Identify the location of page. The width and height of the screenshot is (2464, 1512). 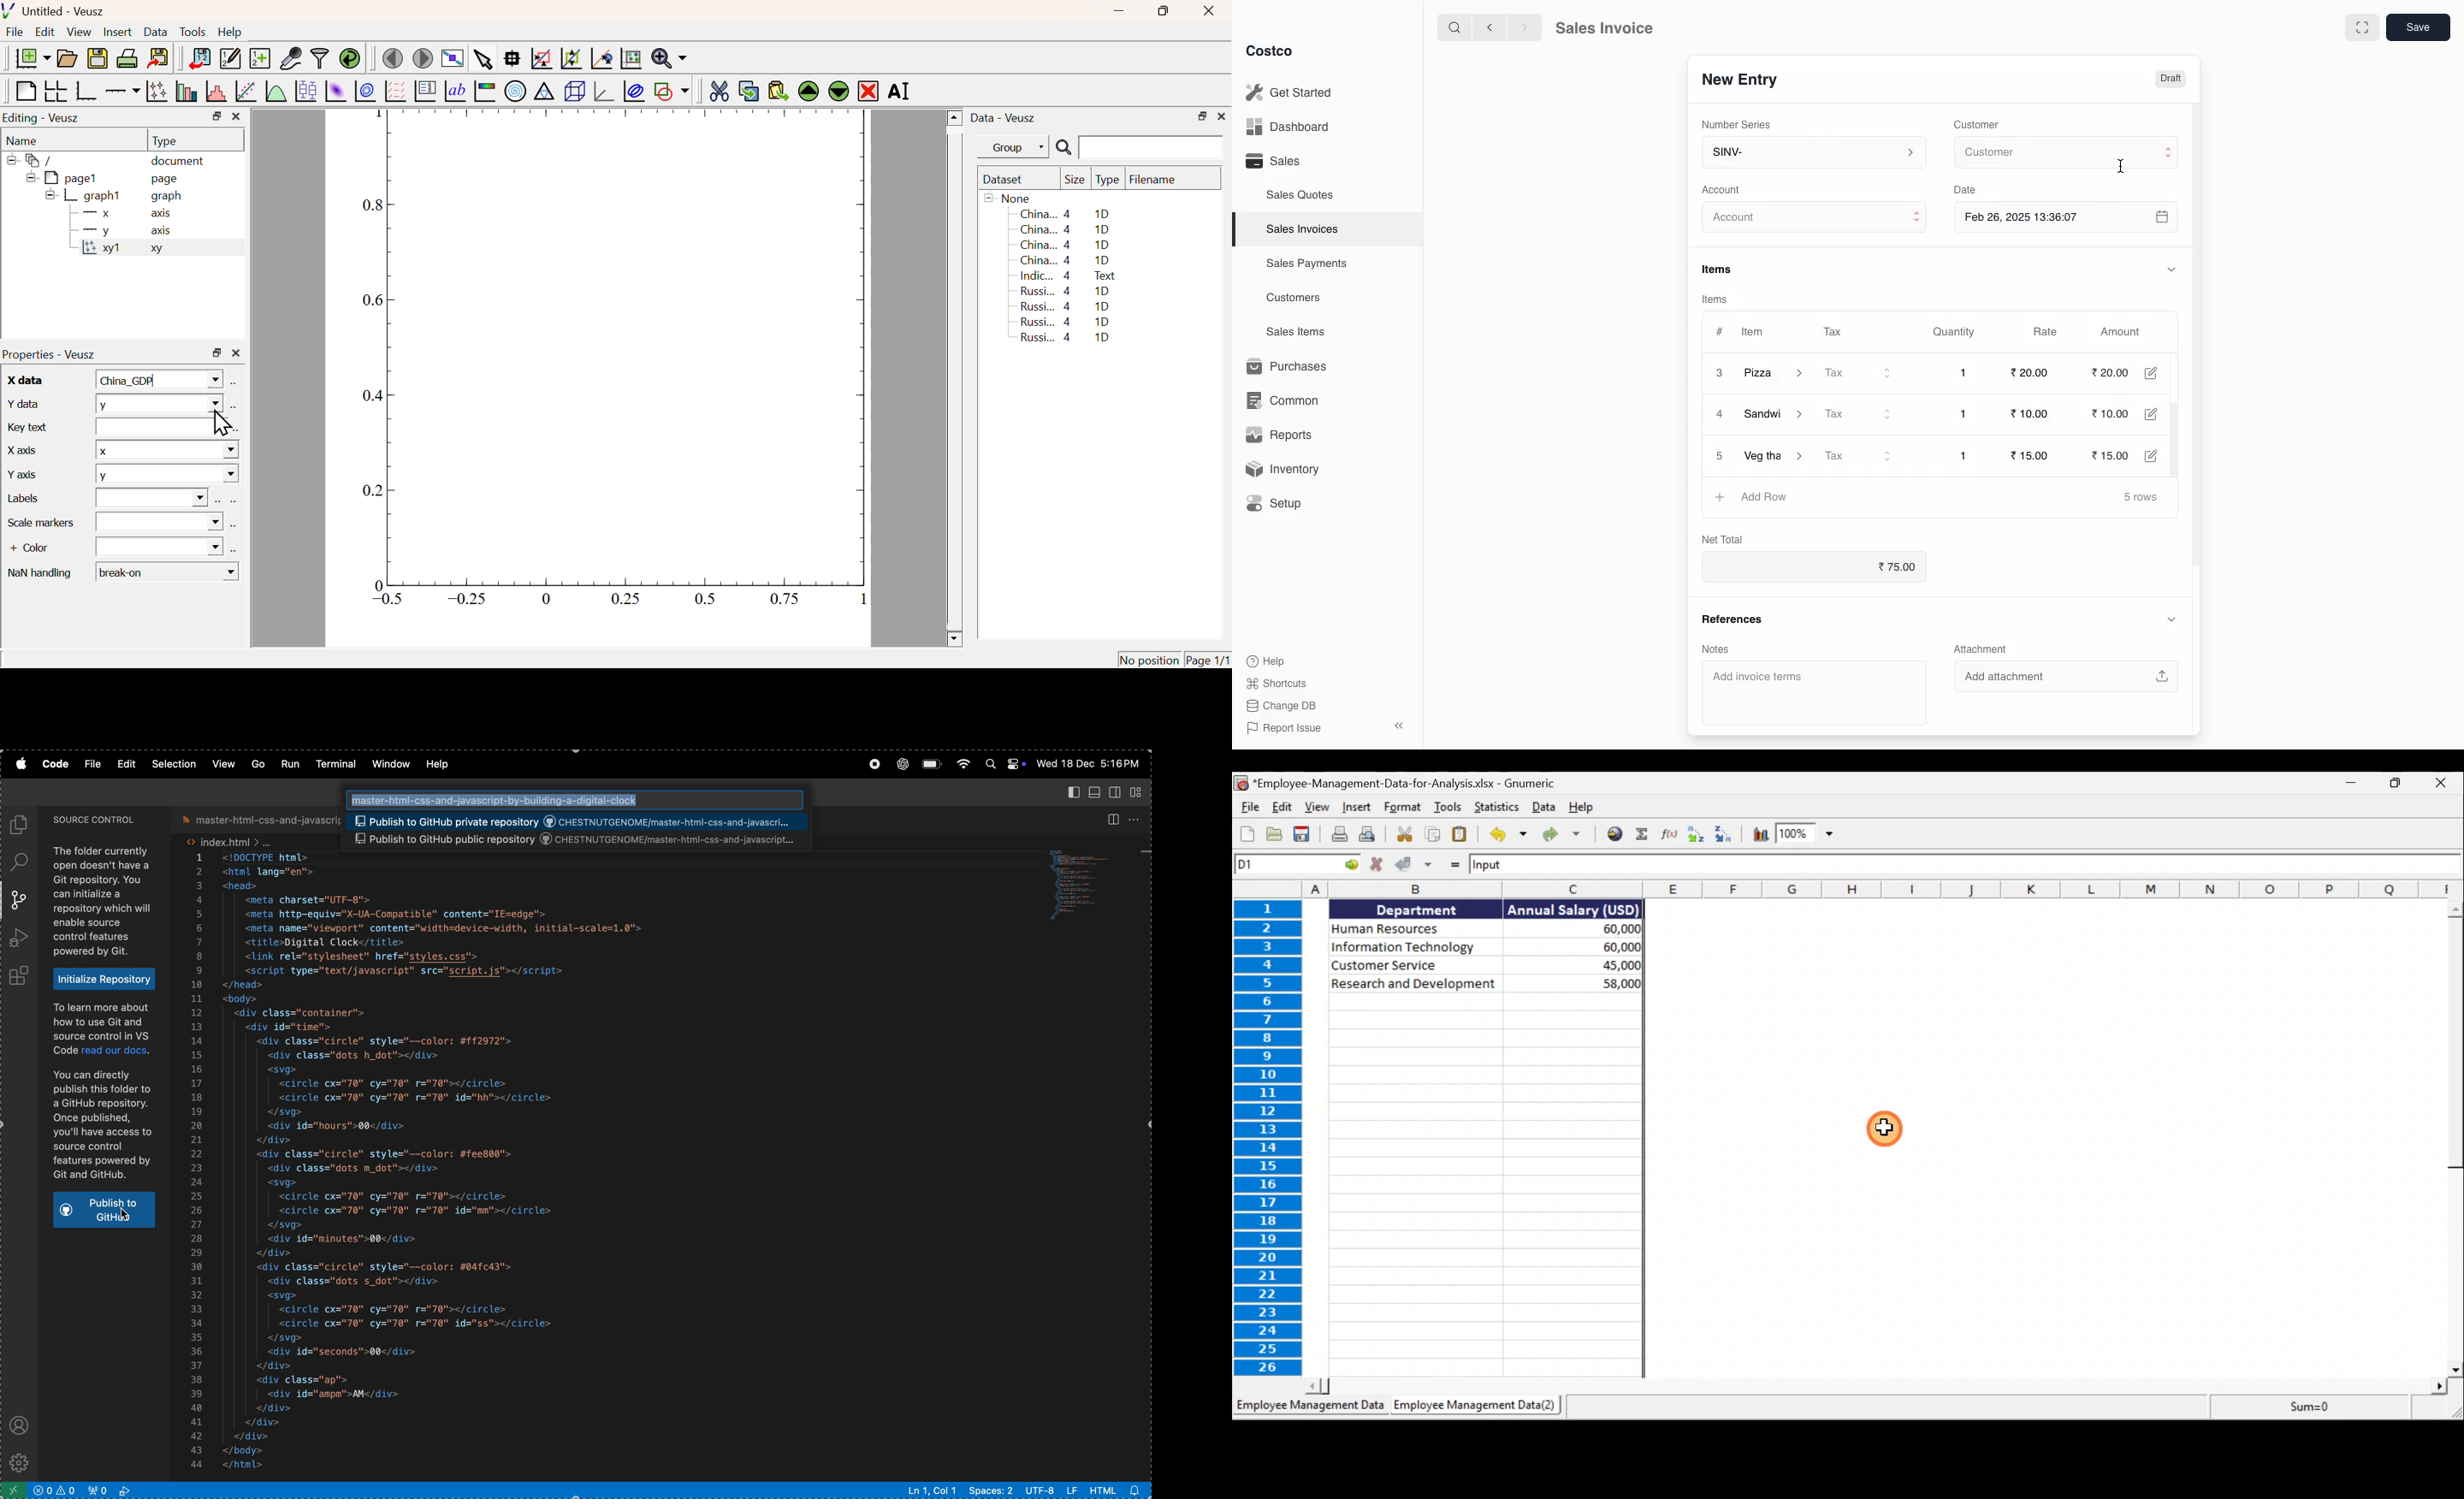
(167, 178).